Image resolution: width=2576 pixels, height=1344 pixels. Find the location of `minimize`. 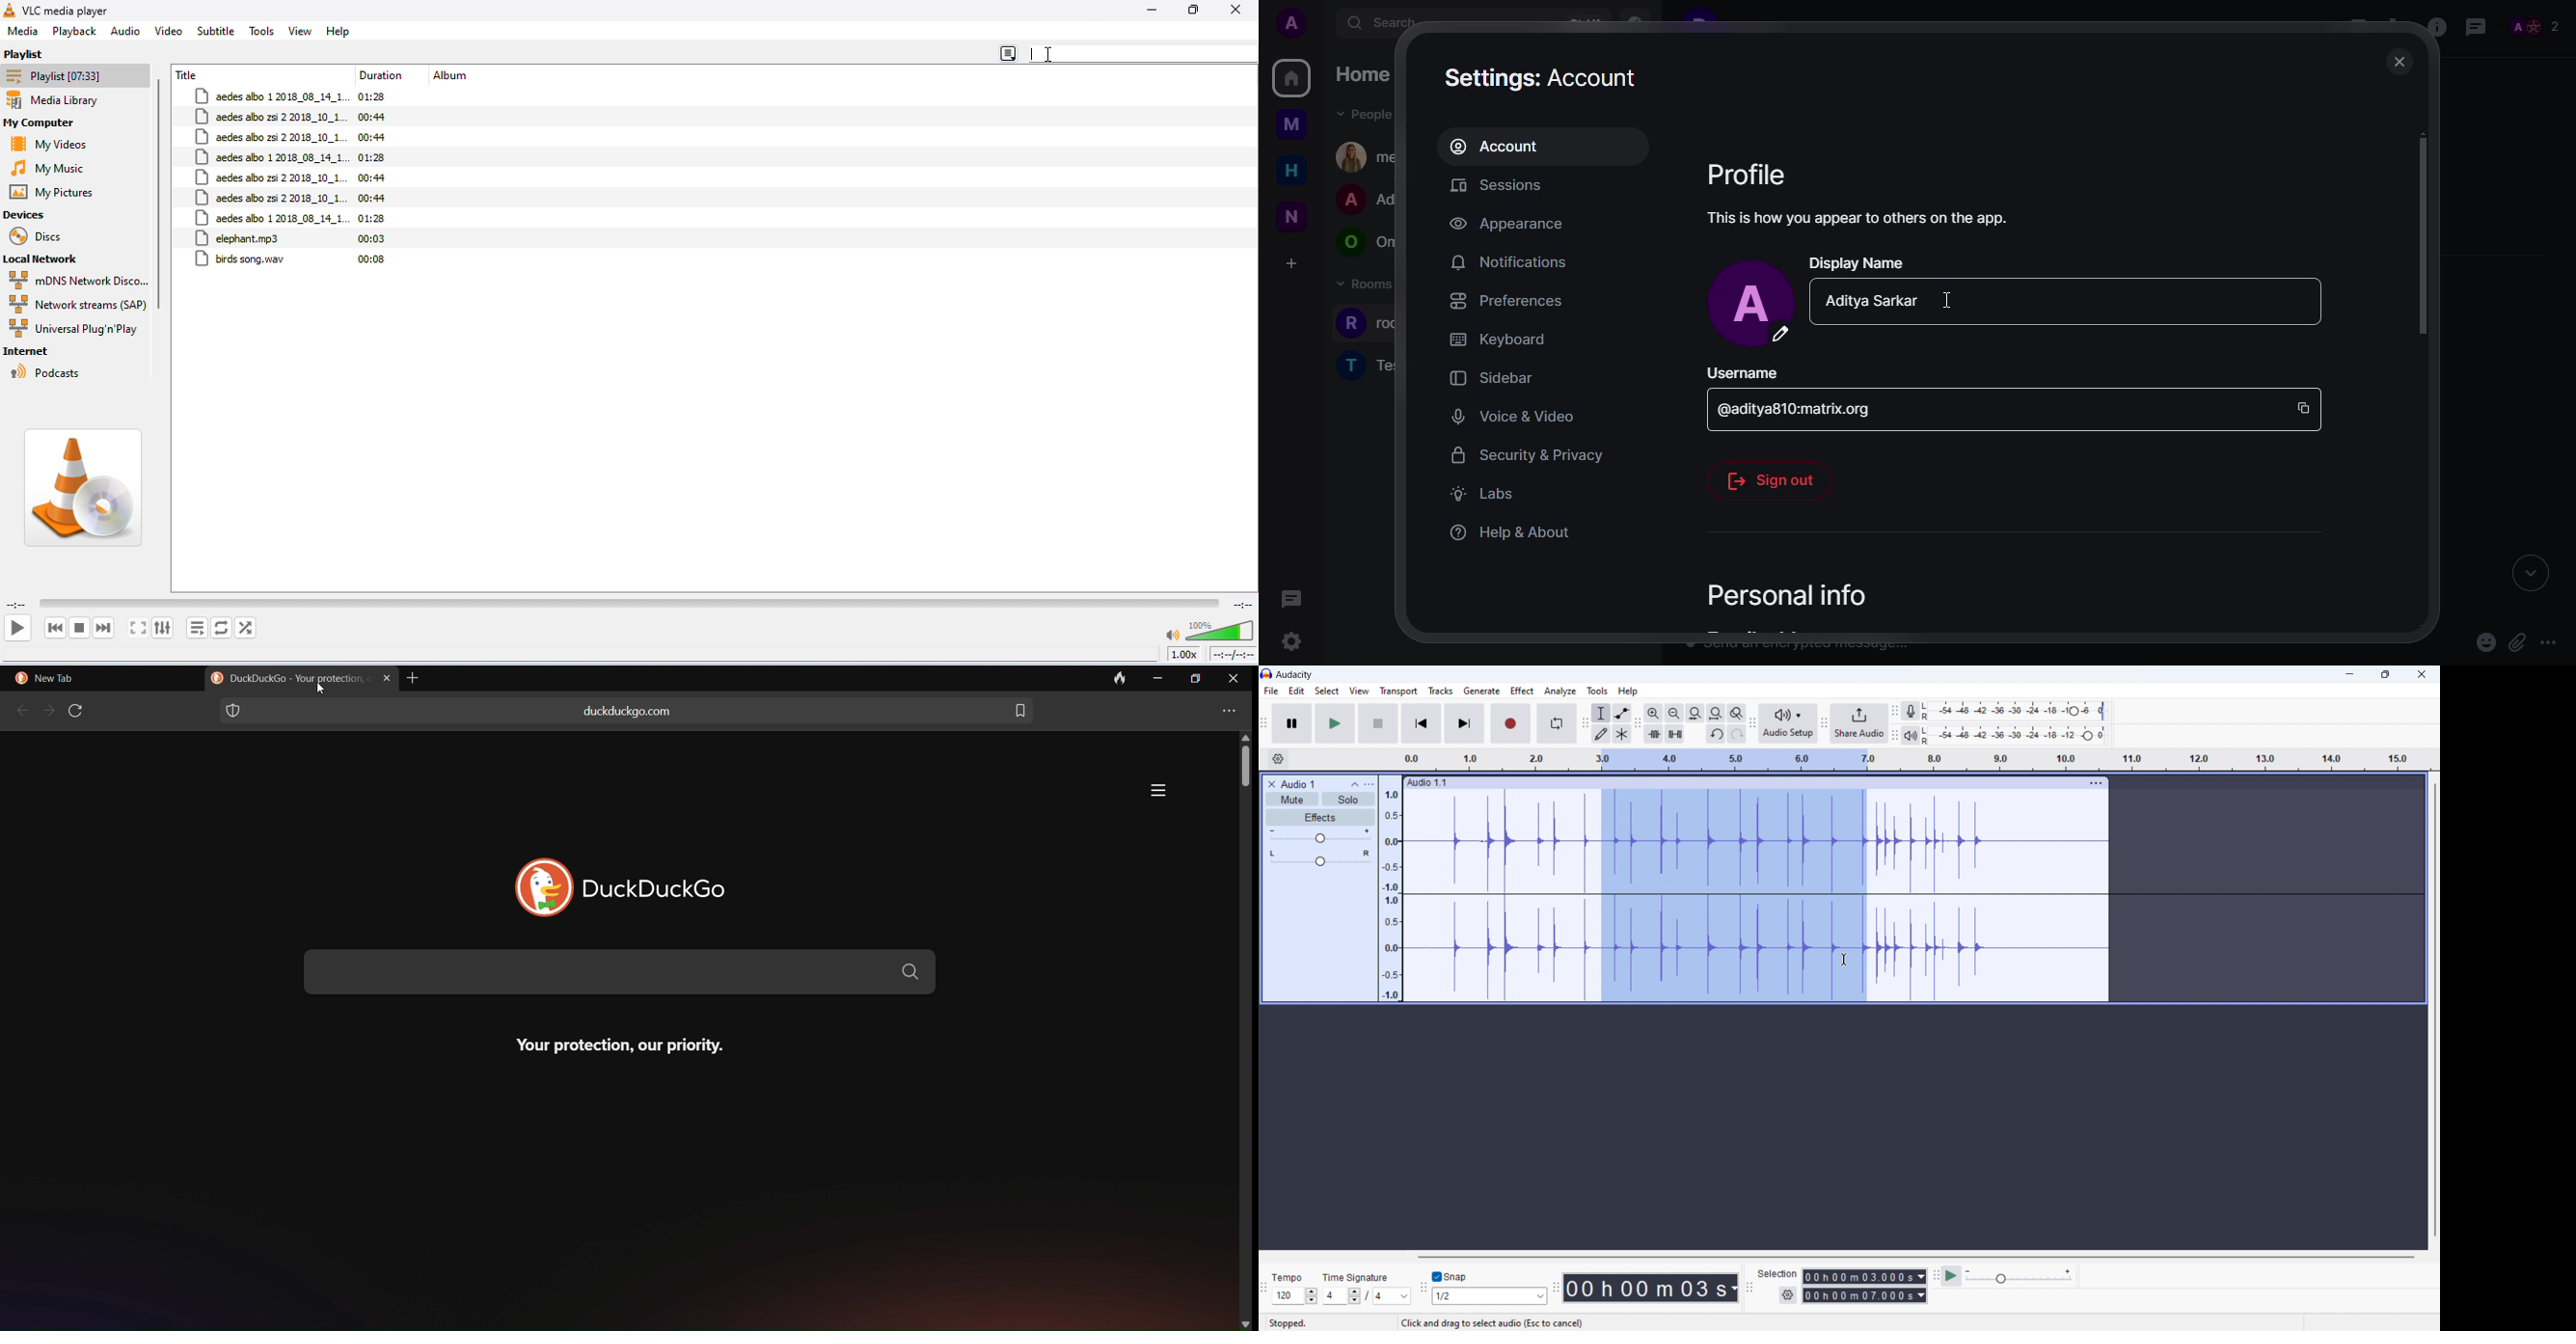

minimize is located at coordinates (1161, 679).